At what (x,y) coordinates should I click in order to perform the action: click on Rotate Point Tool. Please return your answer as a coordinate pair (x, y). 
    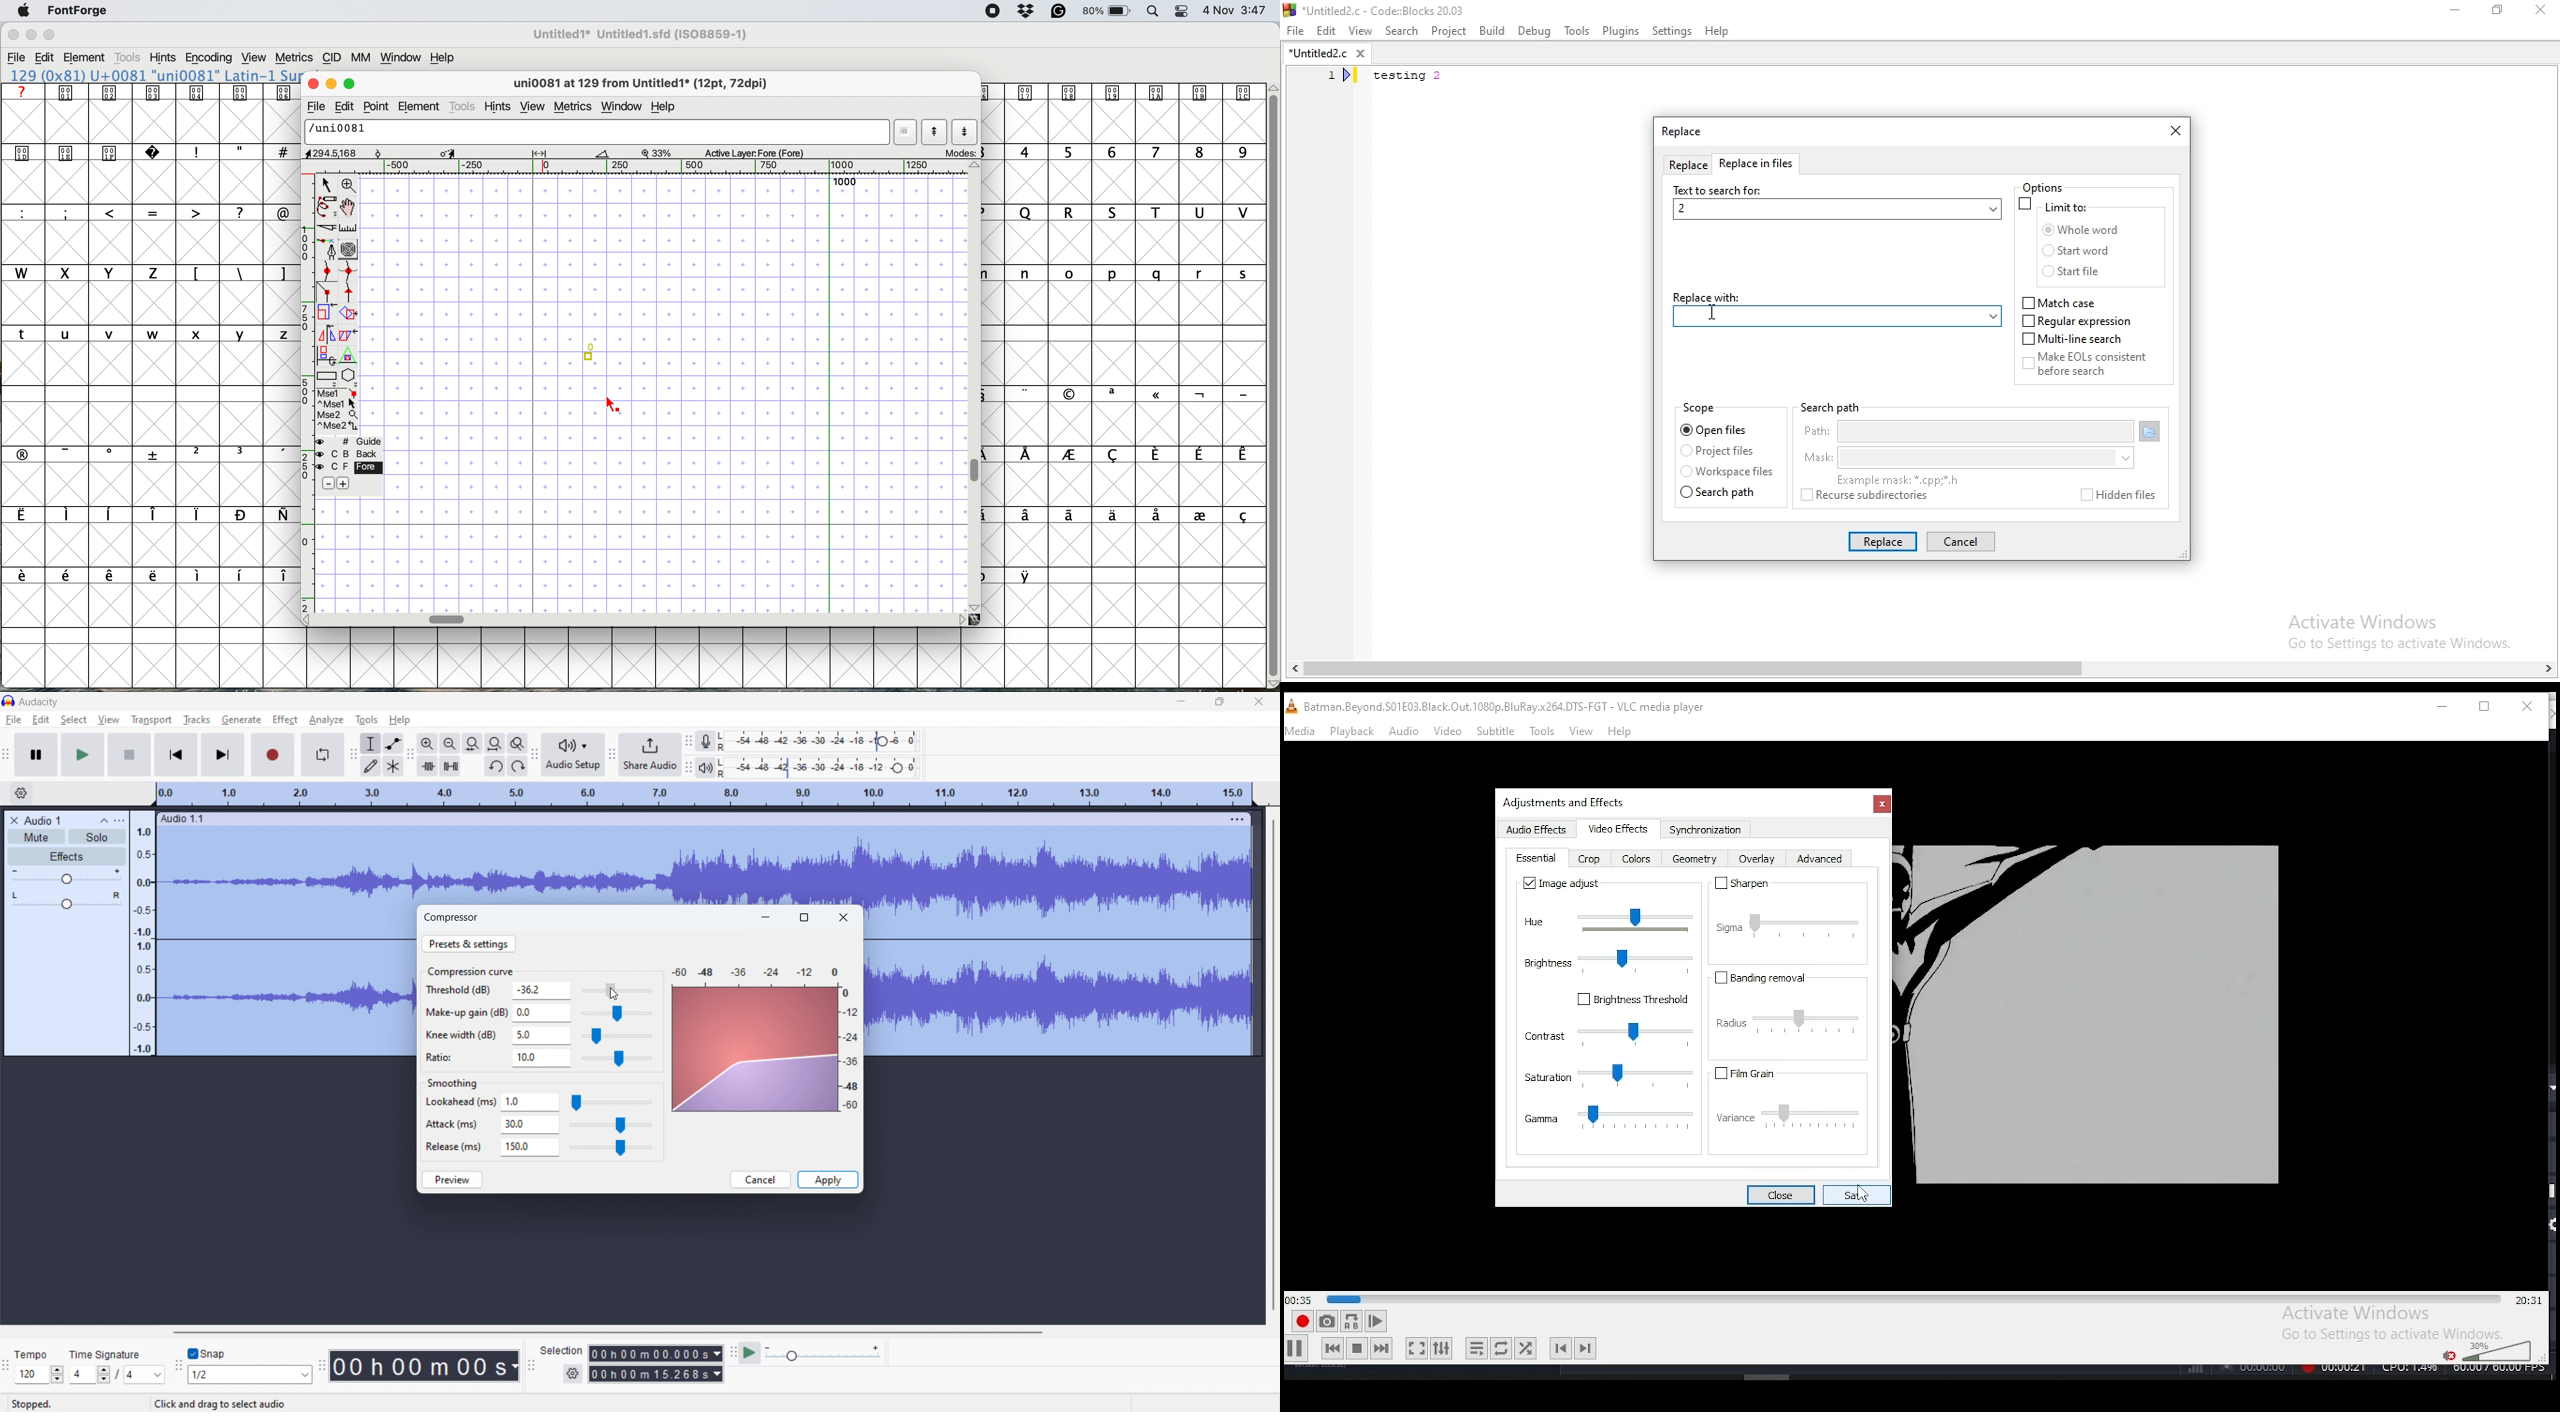
    Looking at the image, I should click on (379, 154).